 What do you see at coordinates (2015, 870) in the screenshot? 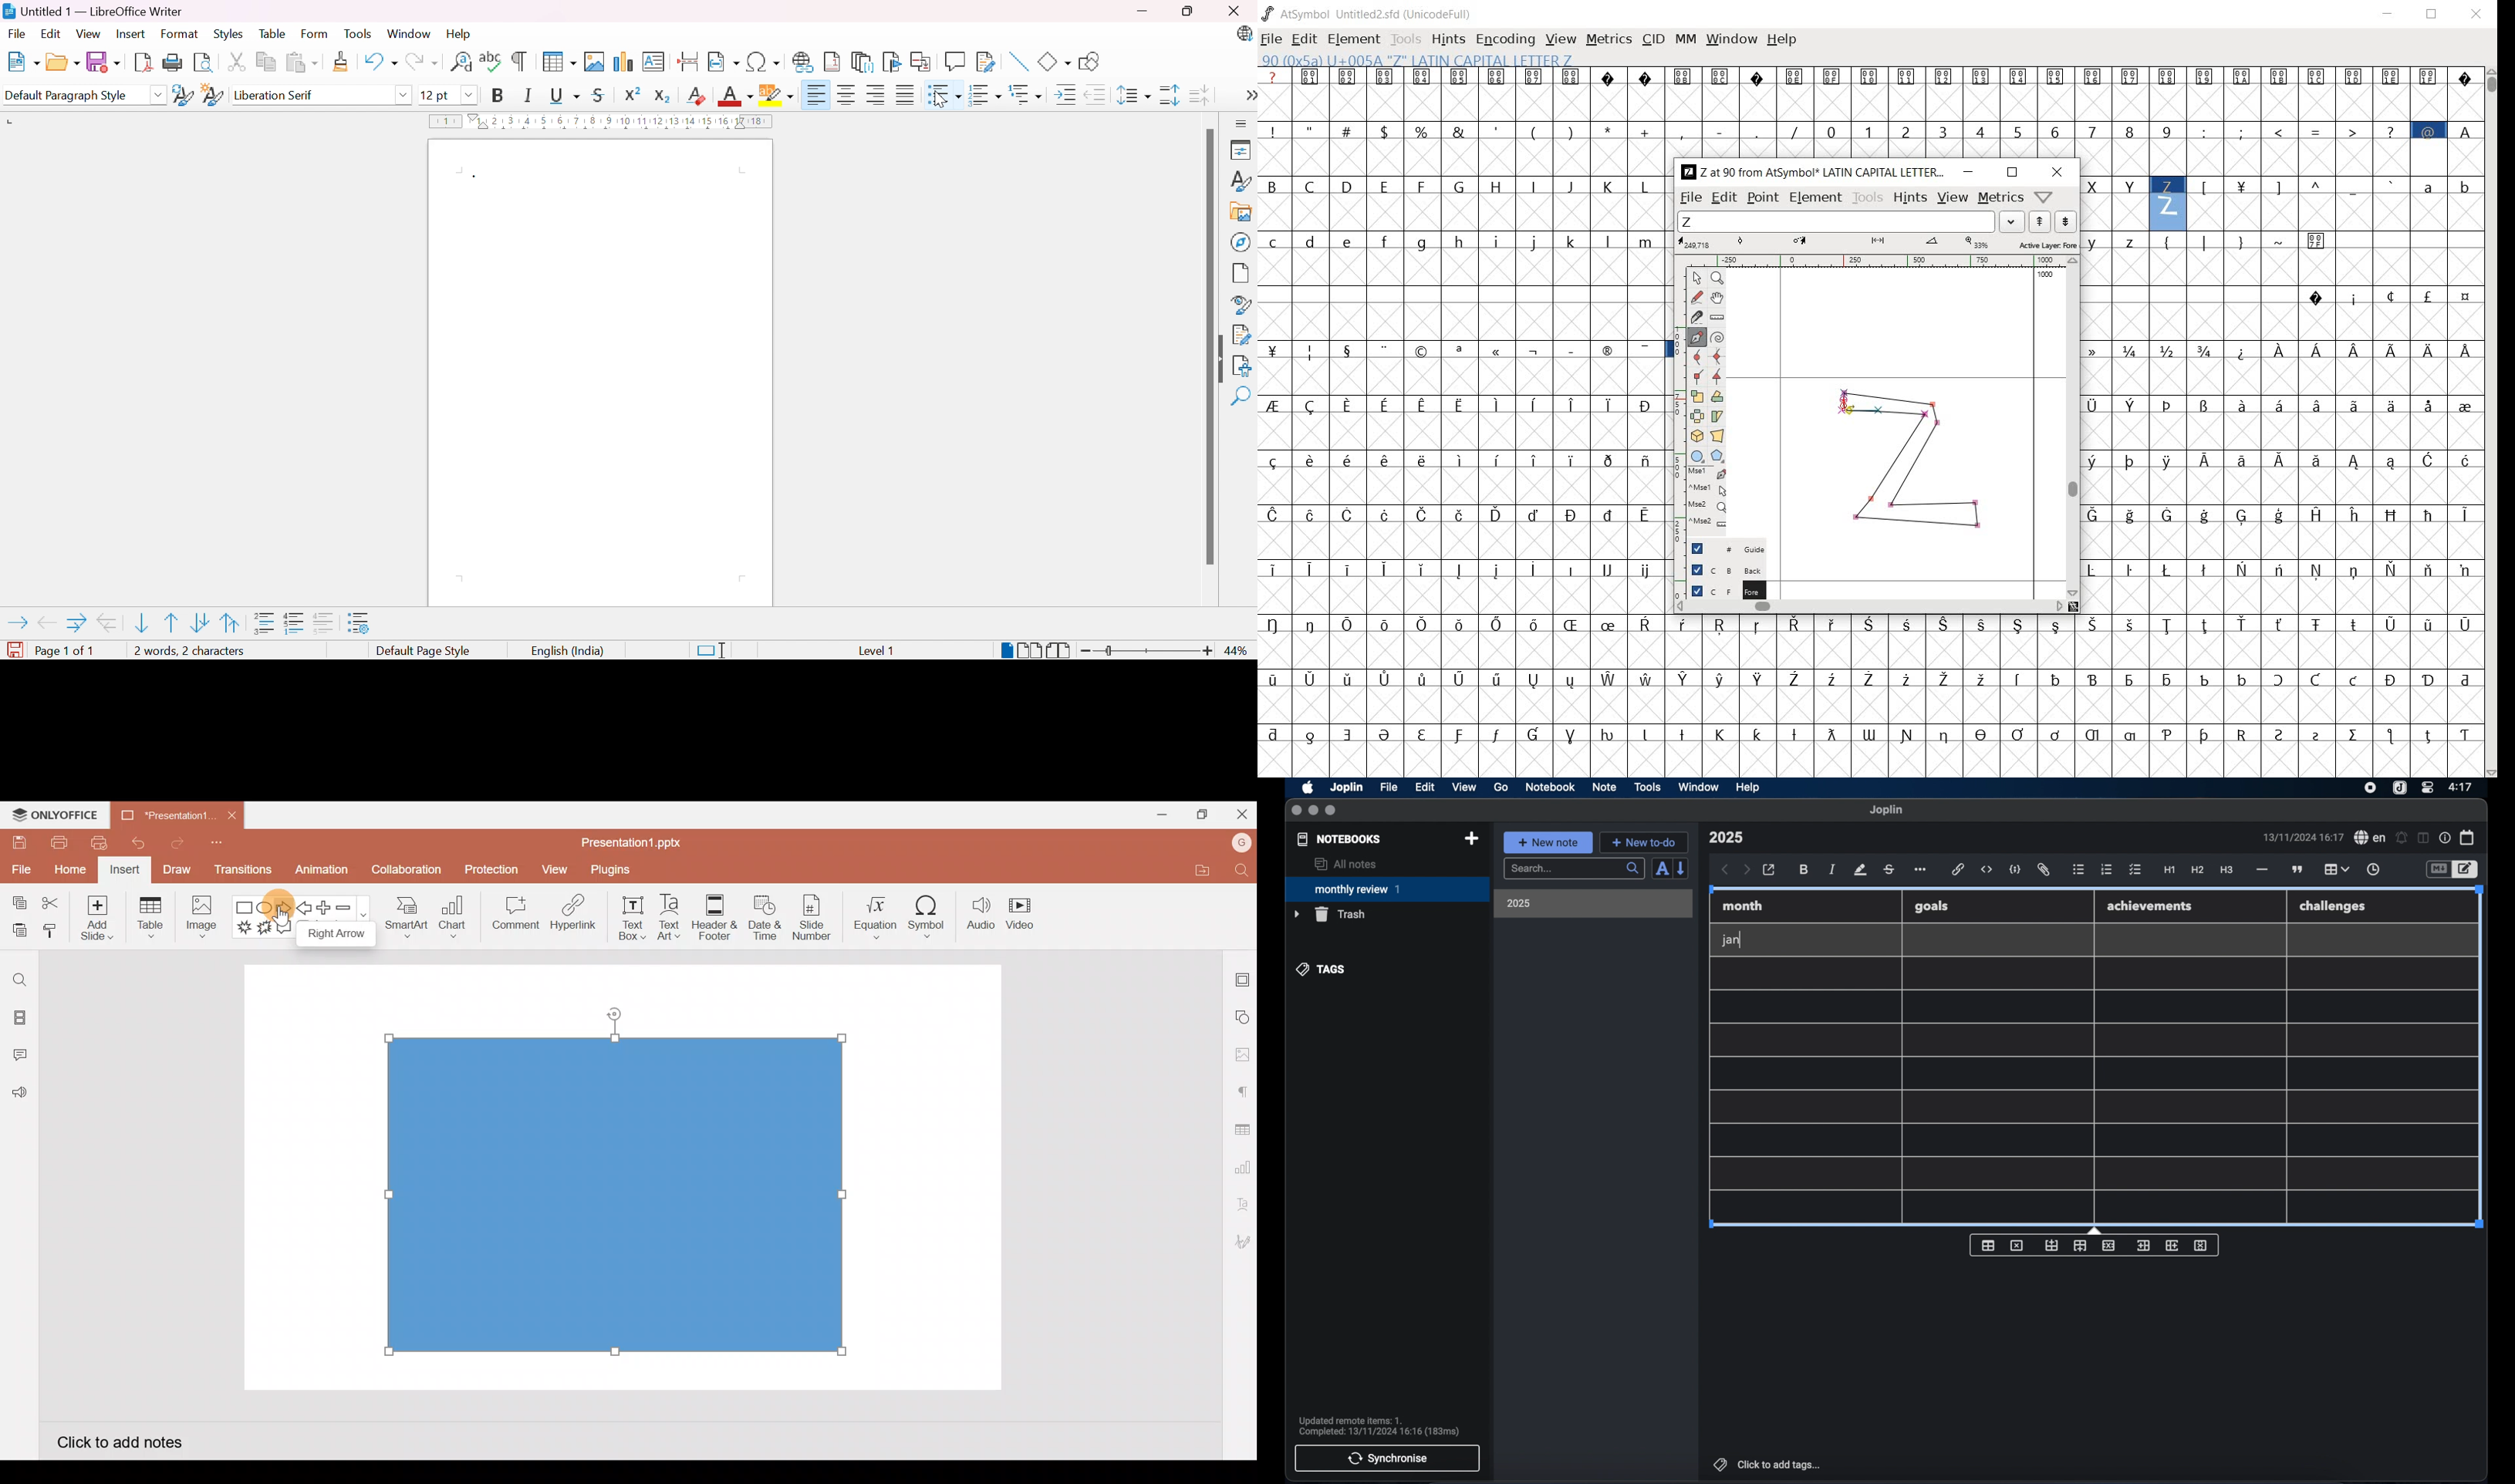
I see `code` at bounding box center [2015, 870].